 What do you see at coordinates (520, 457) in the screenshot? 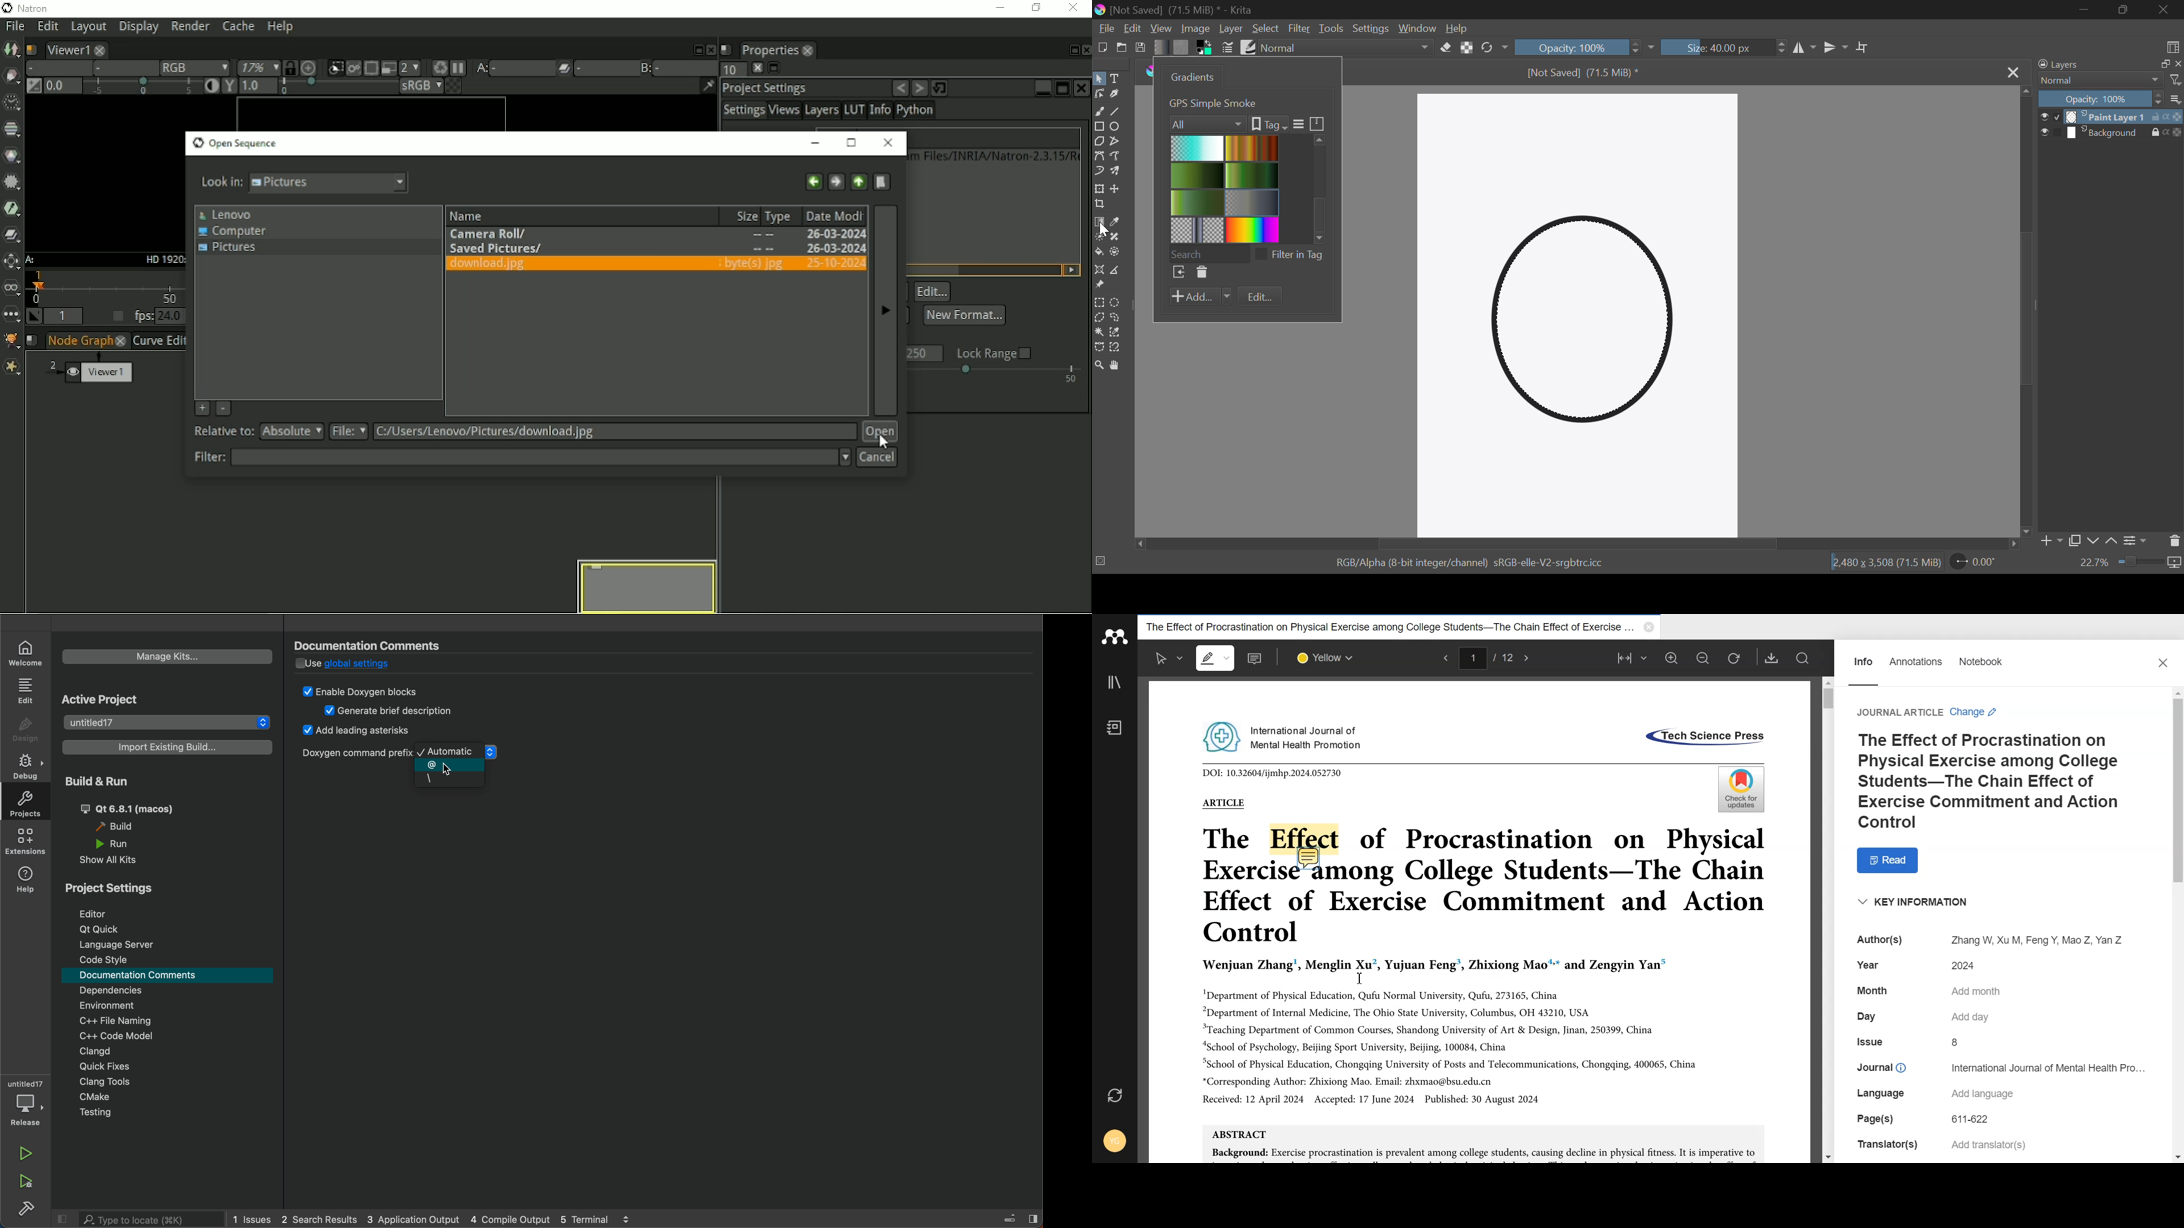
I see `Filter` at bounding box center [520, 457].